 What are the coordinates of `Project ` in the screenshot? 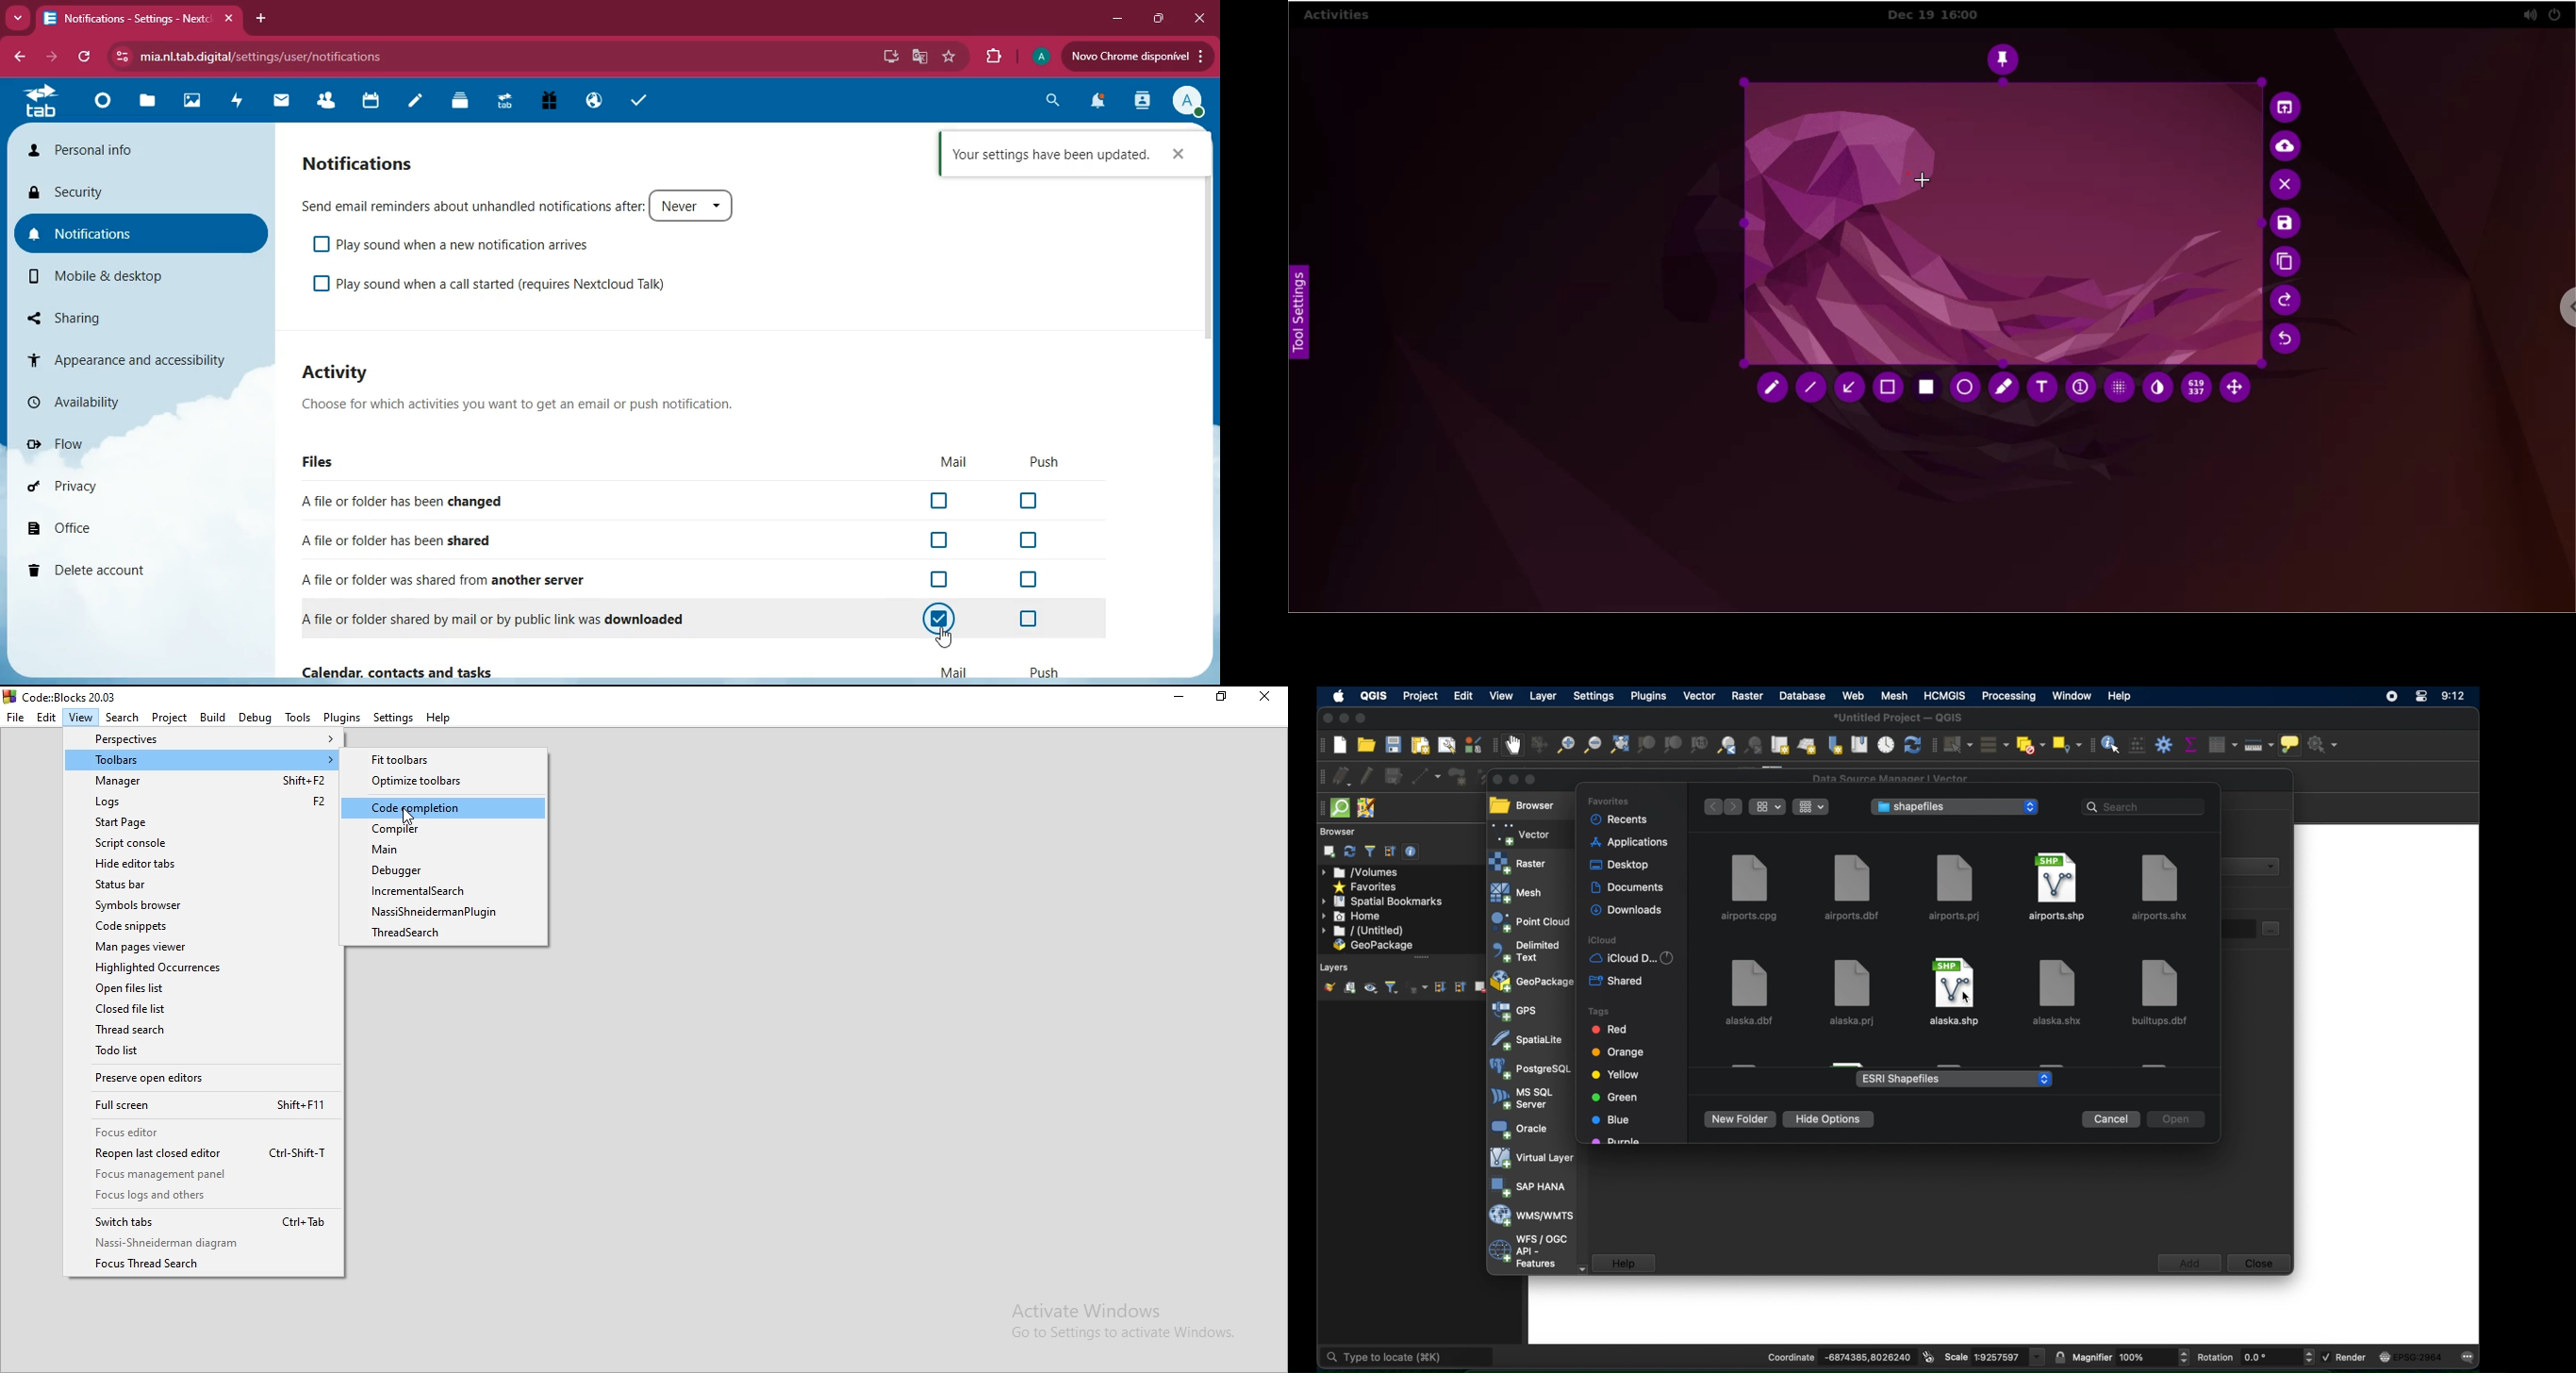 It's located at (168, 718).